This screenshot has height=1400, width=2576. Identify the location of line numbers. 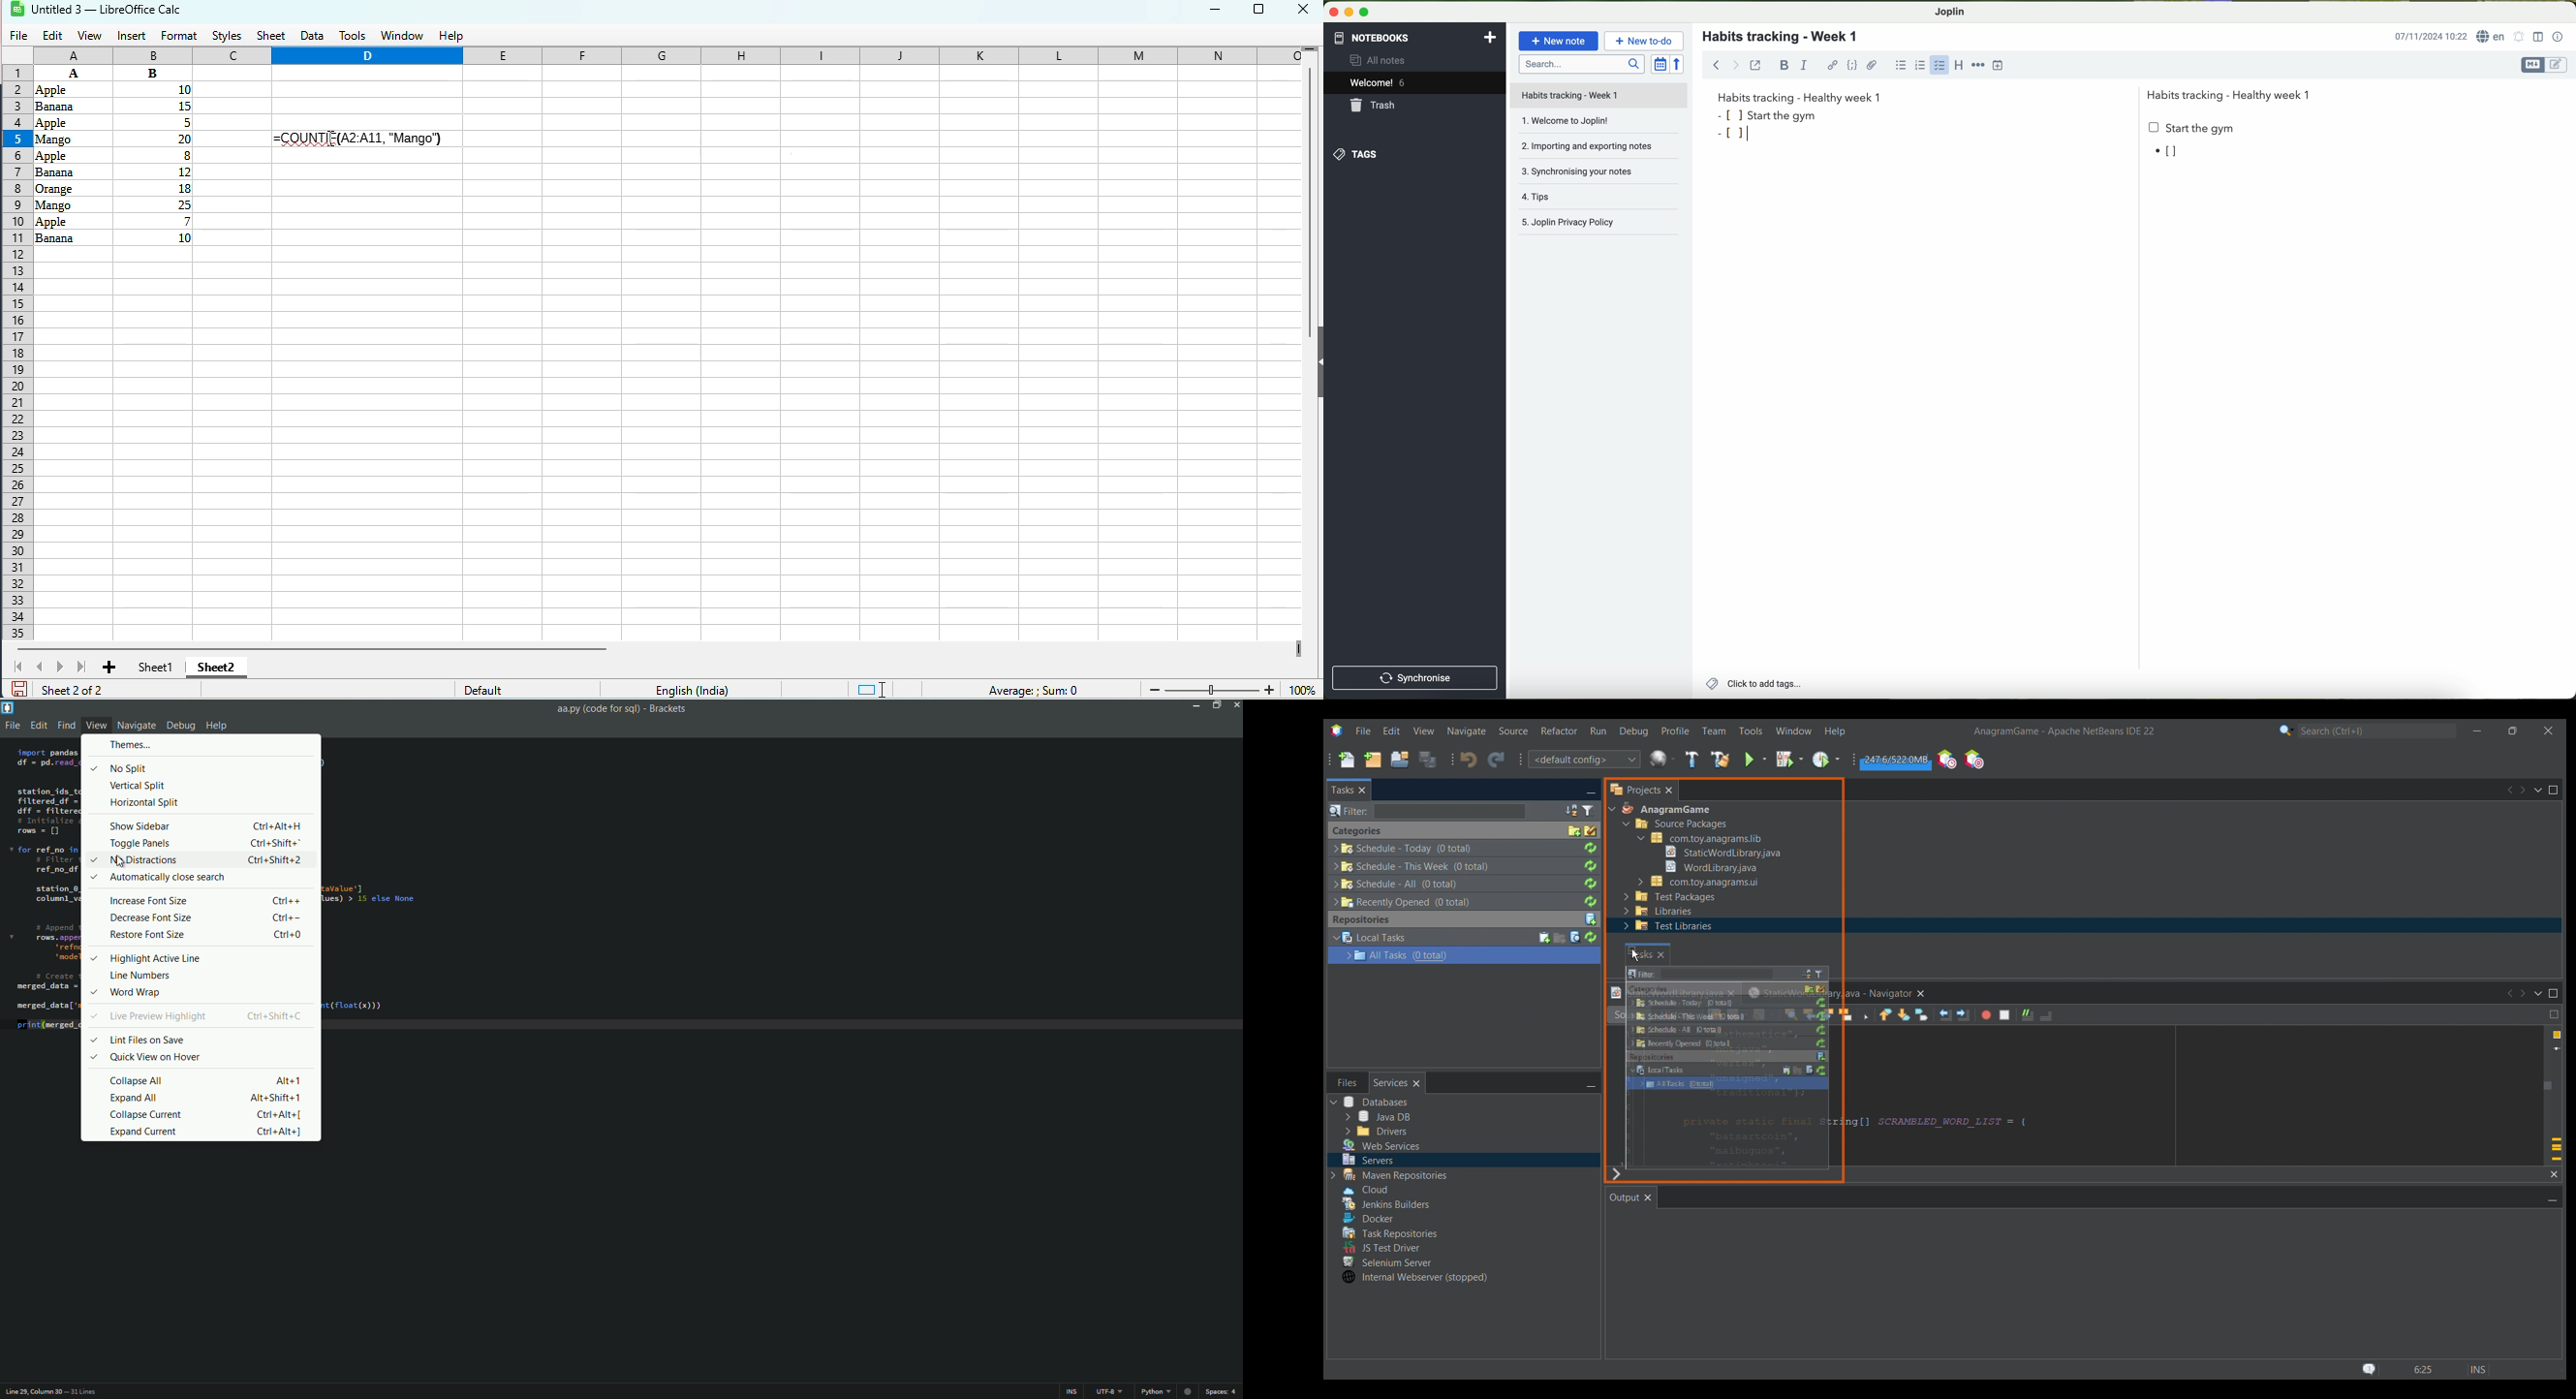
(150, 974).